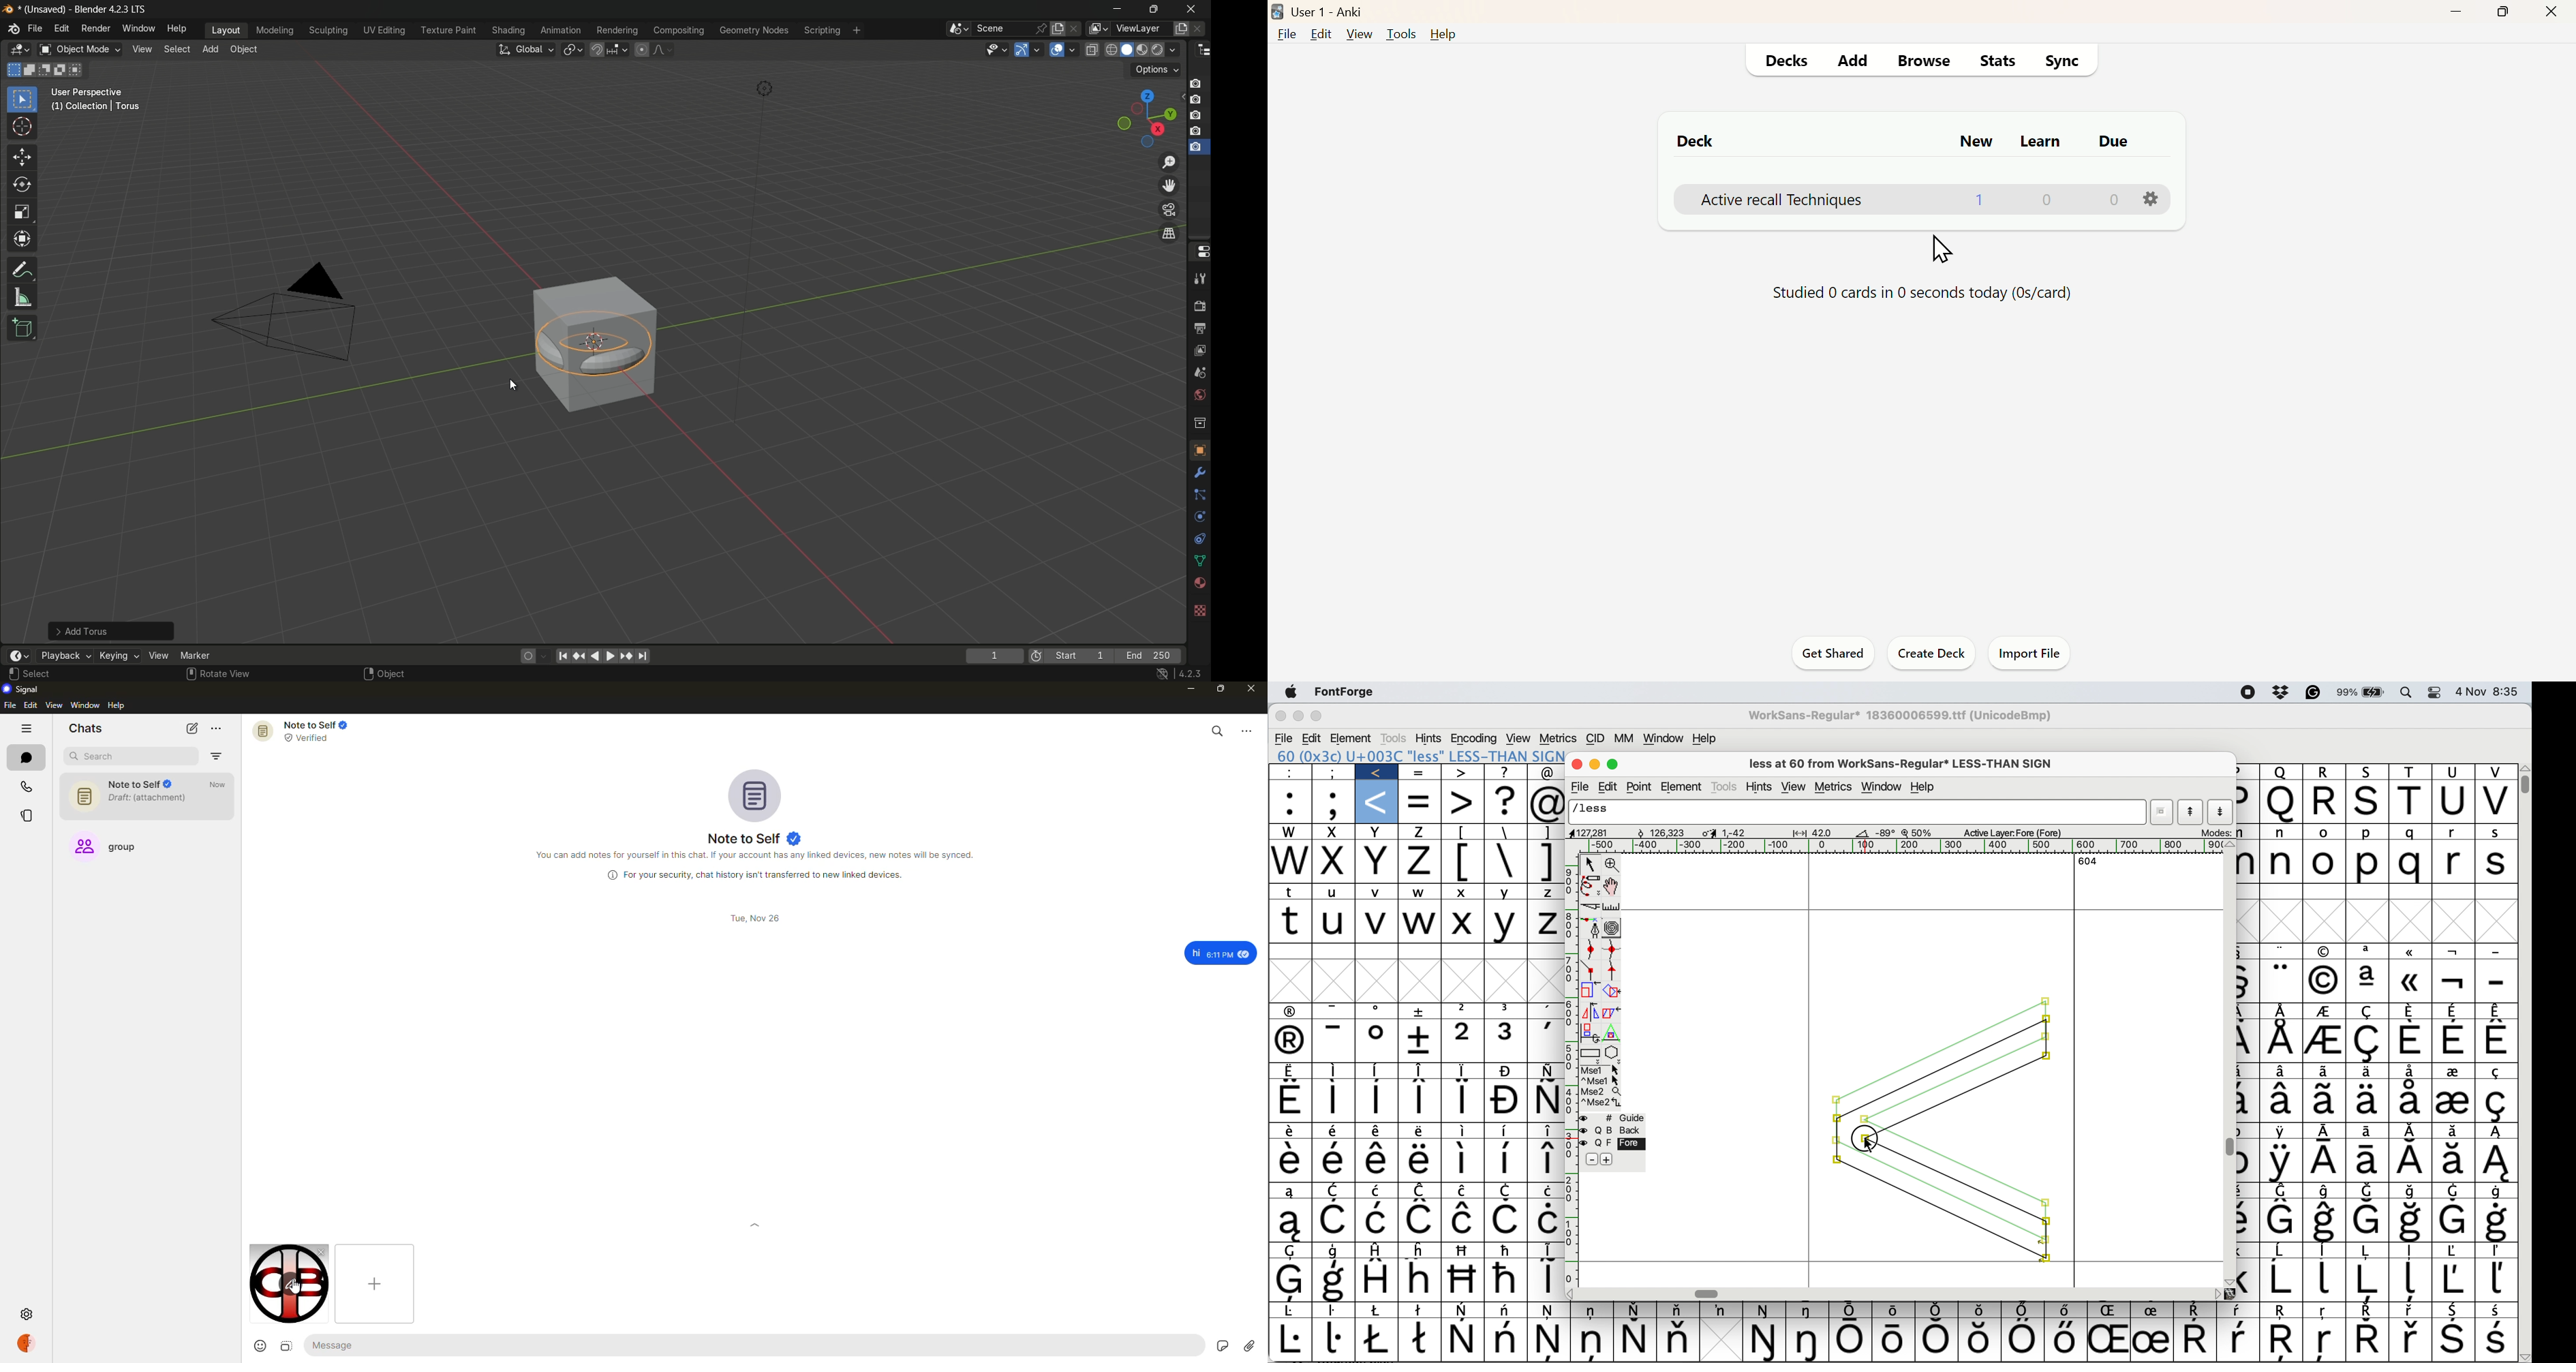  I want to click on Symbol, so click(2497, 1010).